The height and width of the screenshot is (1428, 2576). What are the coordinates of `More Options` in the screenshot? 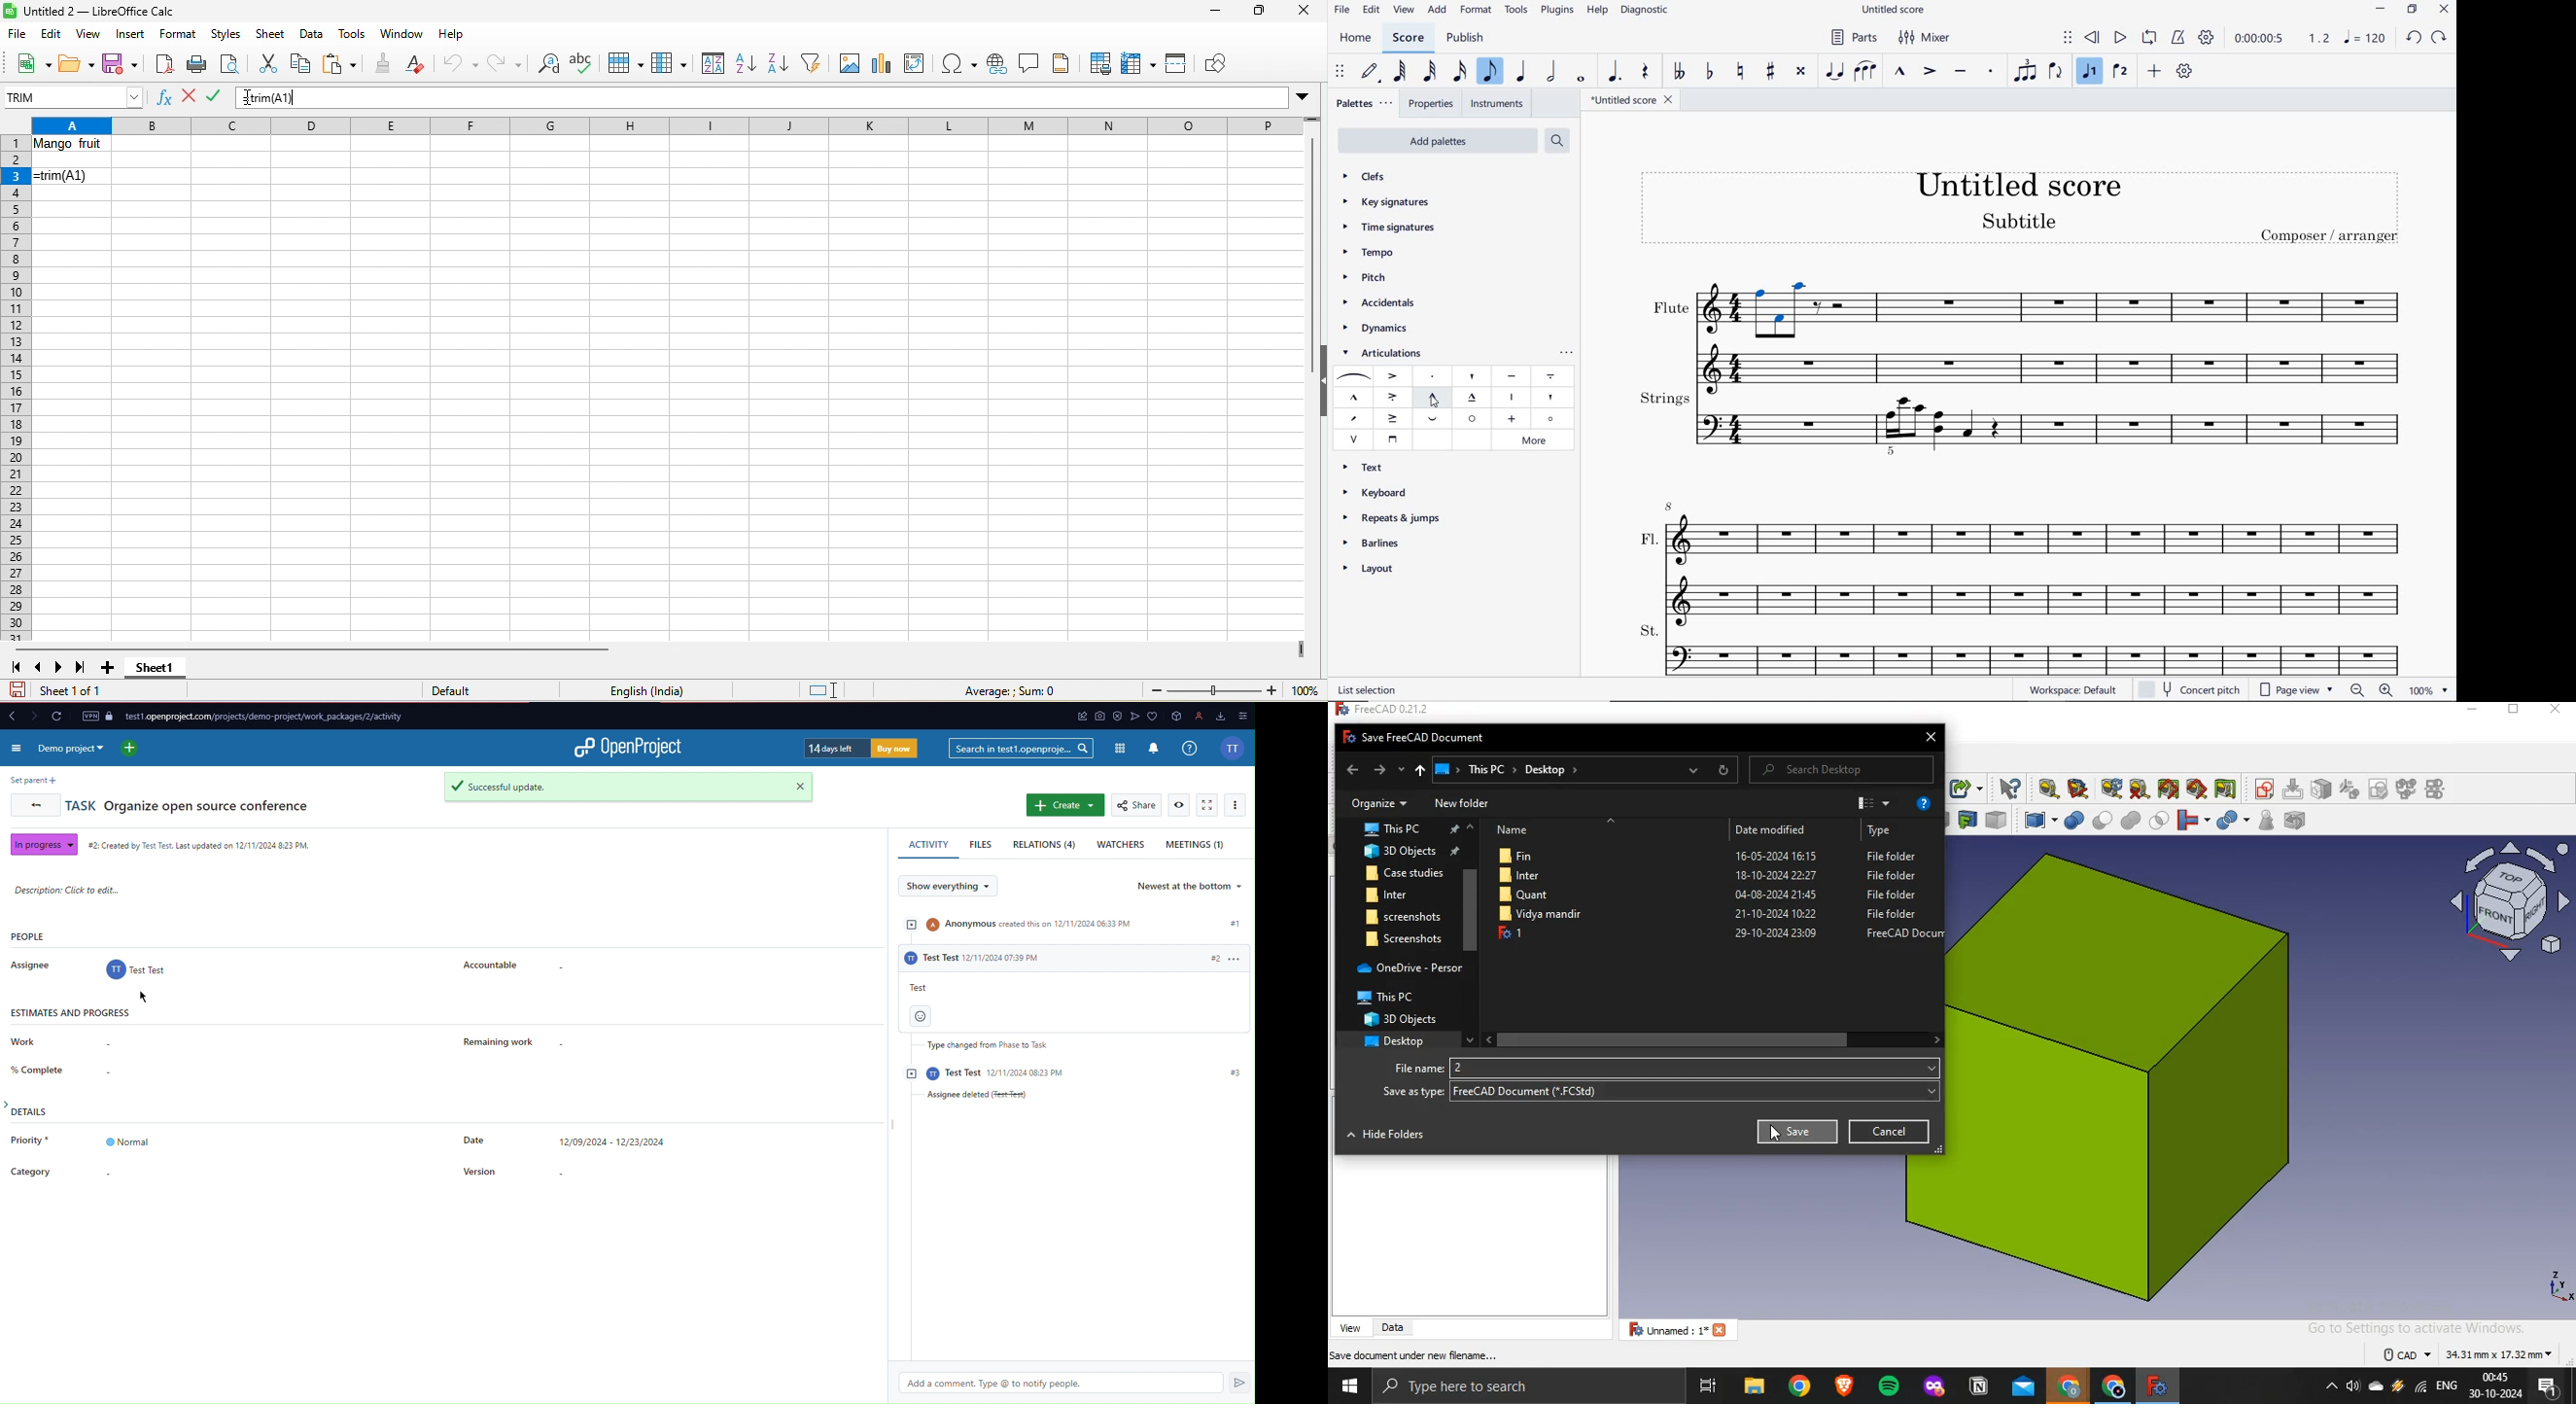 It's located at (1237, 806).